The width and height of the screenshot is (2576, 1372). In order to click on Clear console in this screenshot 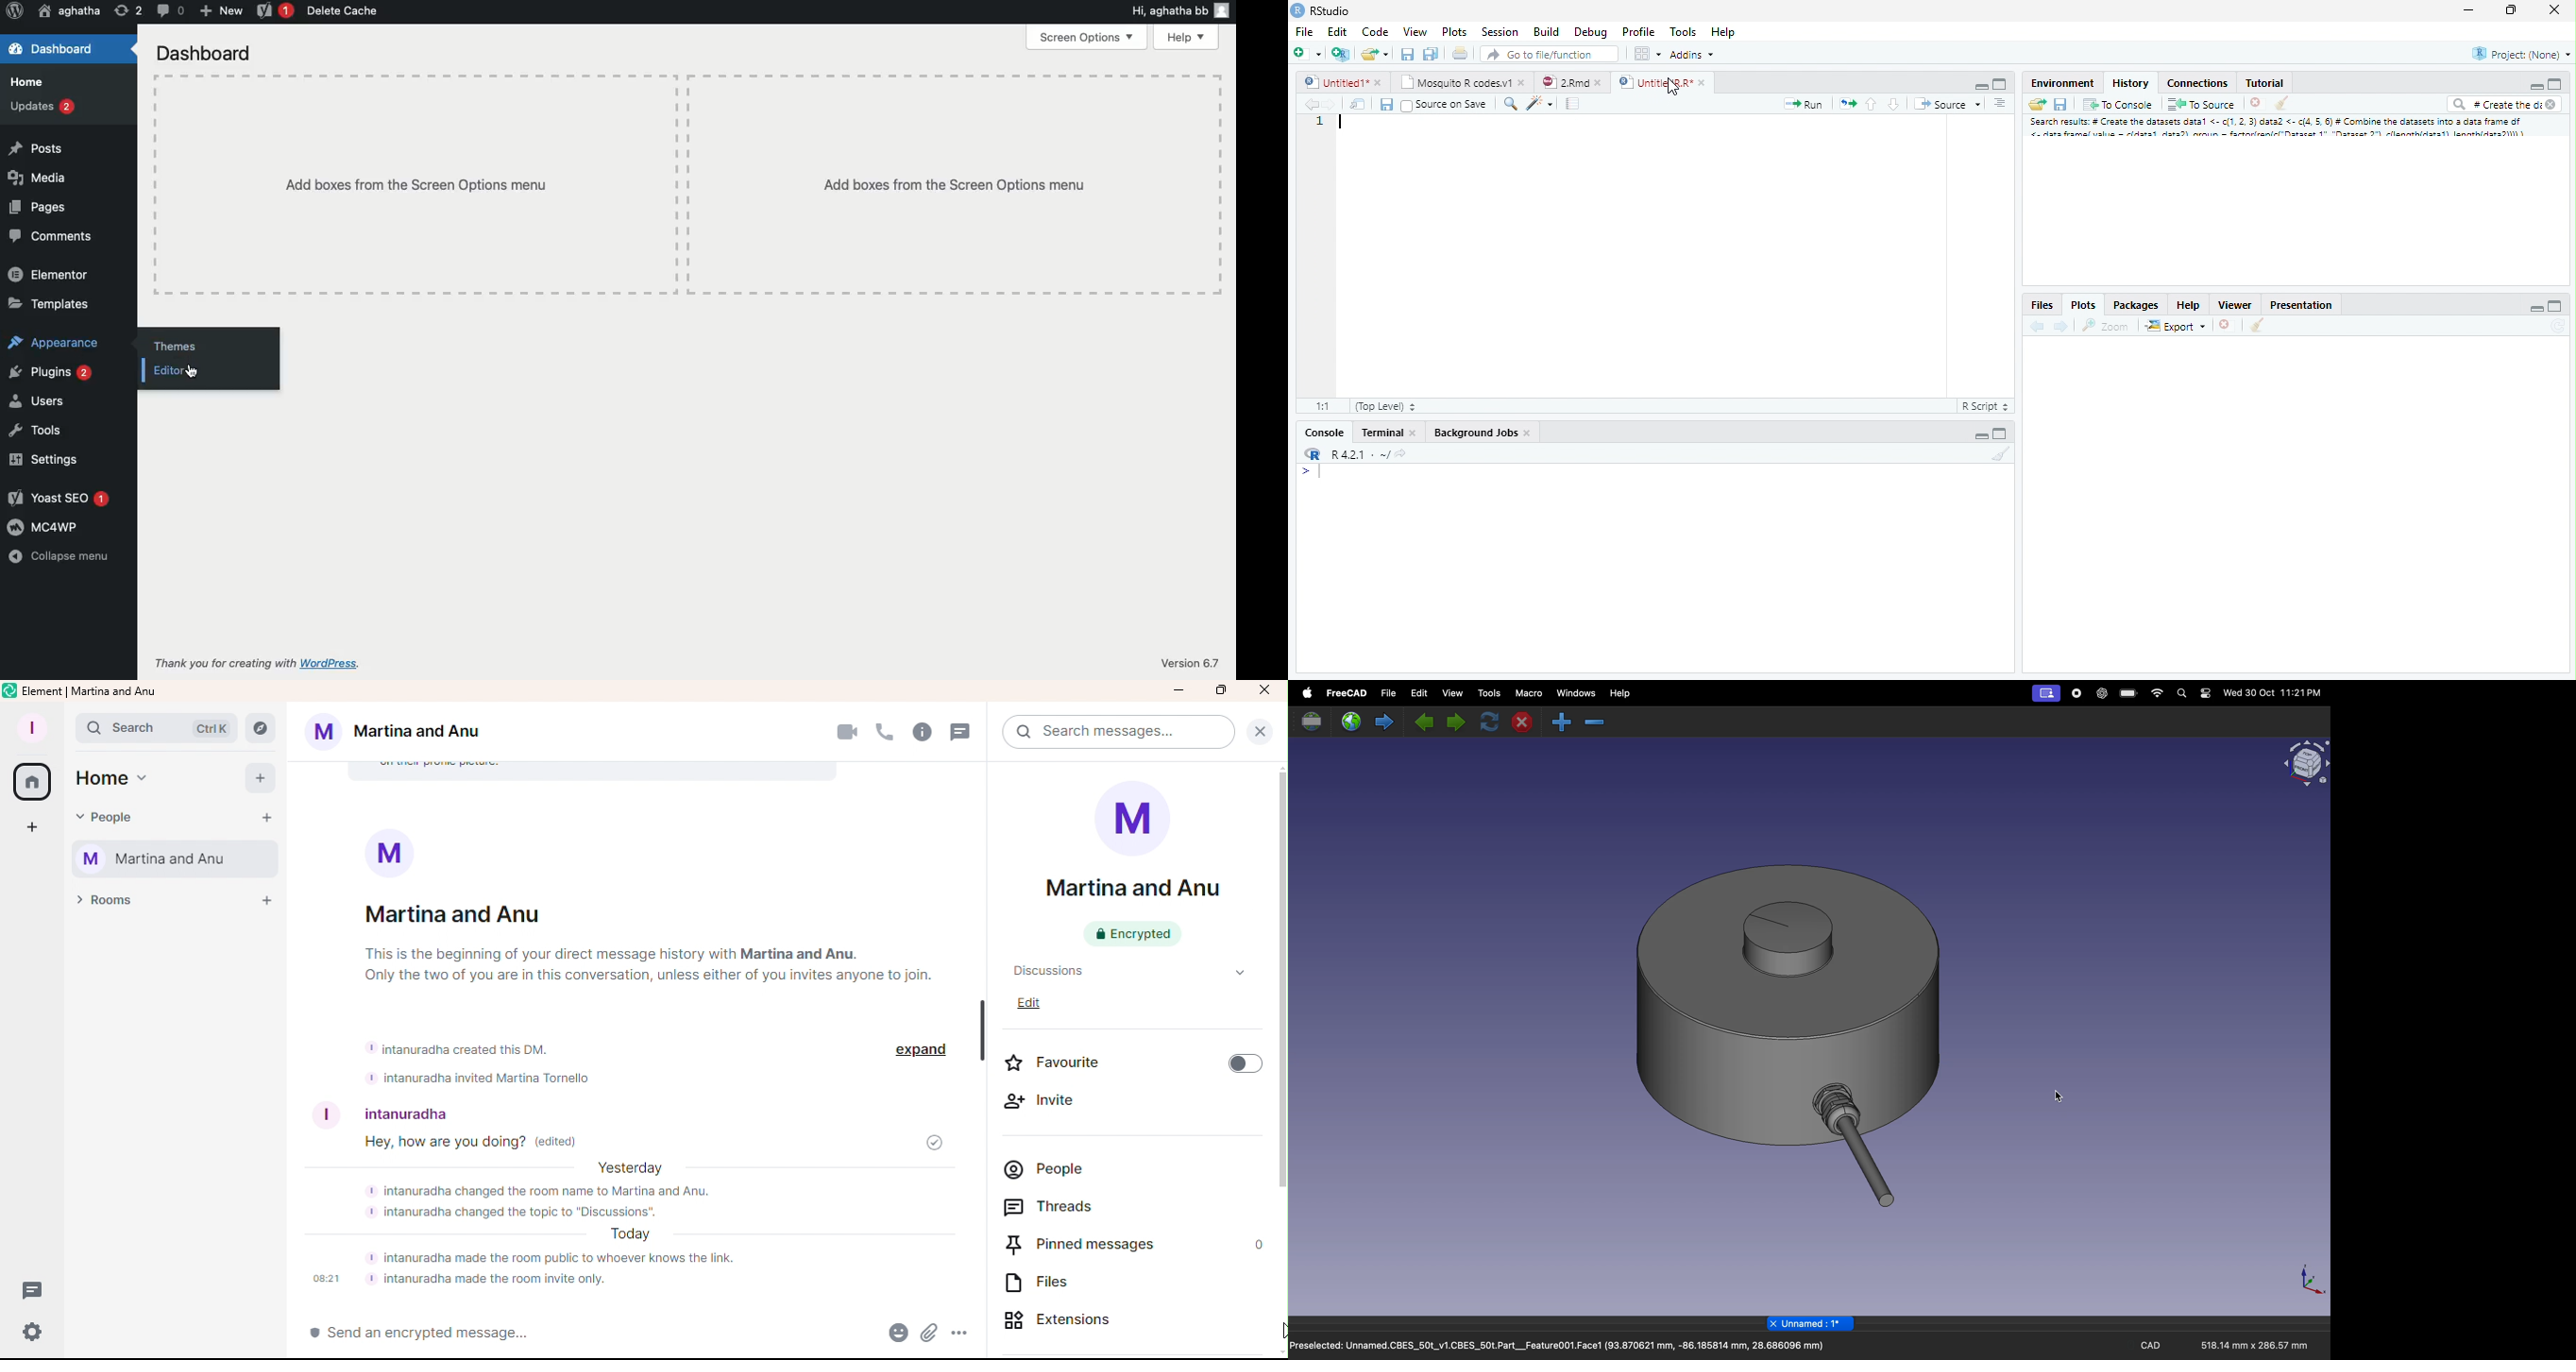, I will do `click(2284, 105)`.